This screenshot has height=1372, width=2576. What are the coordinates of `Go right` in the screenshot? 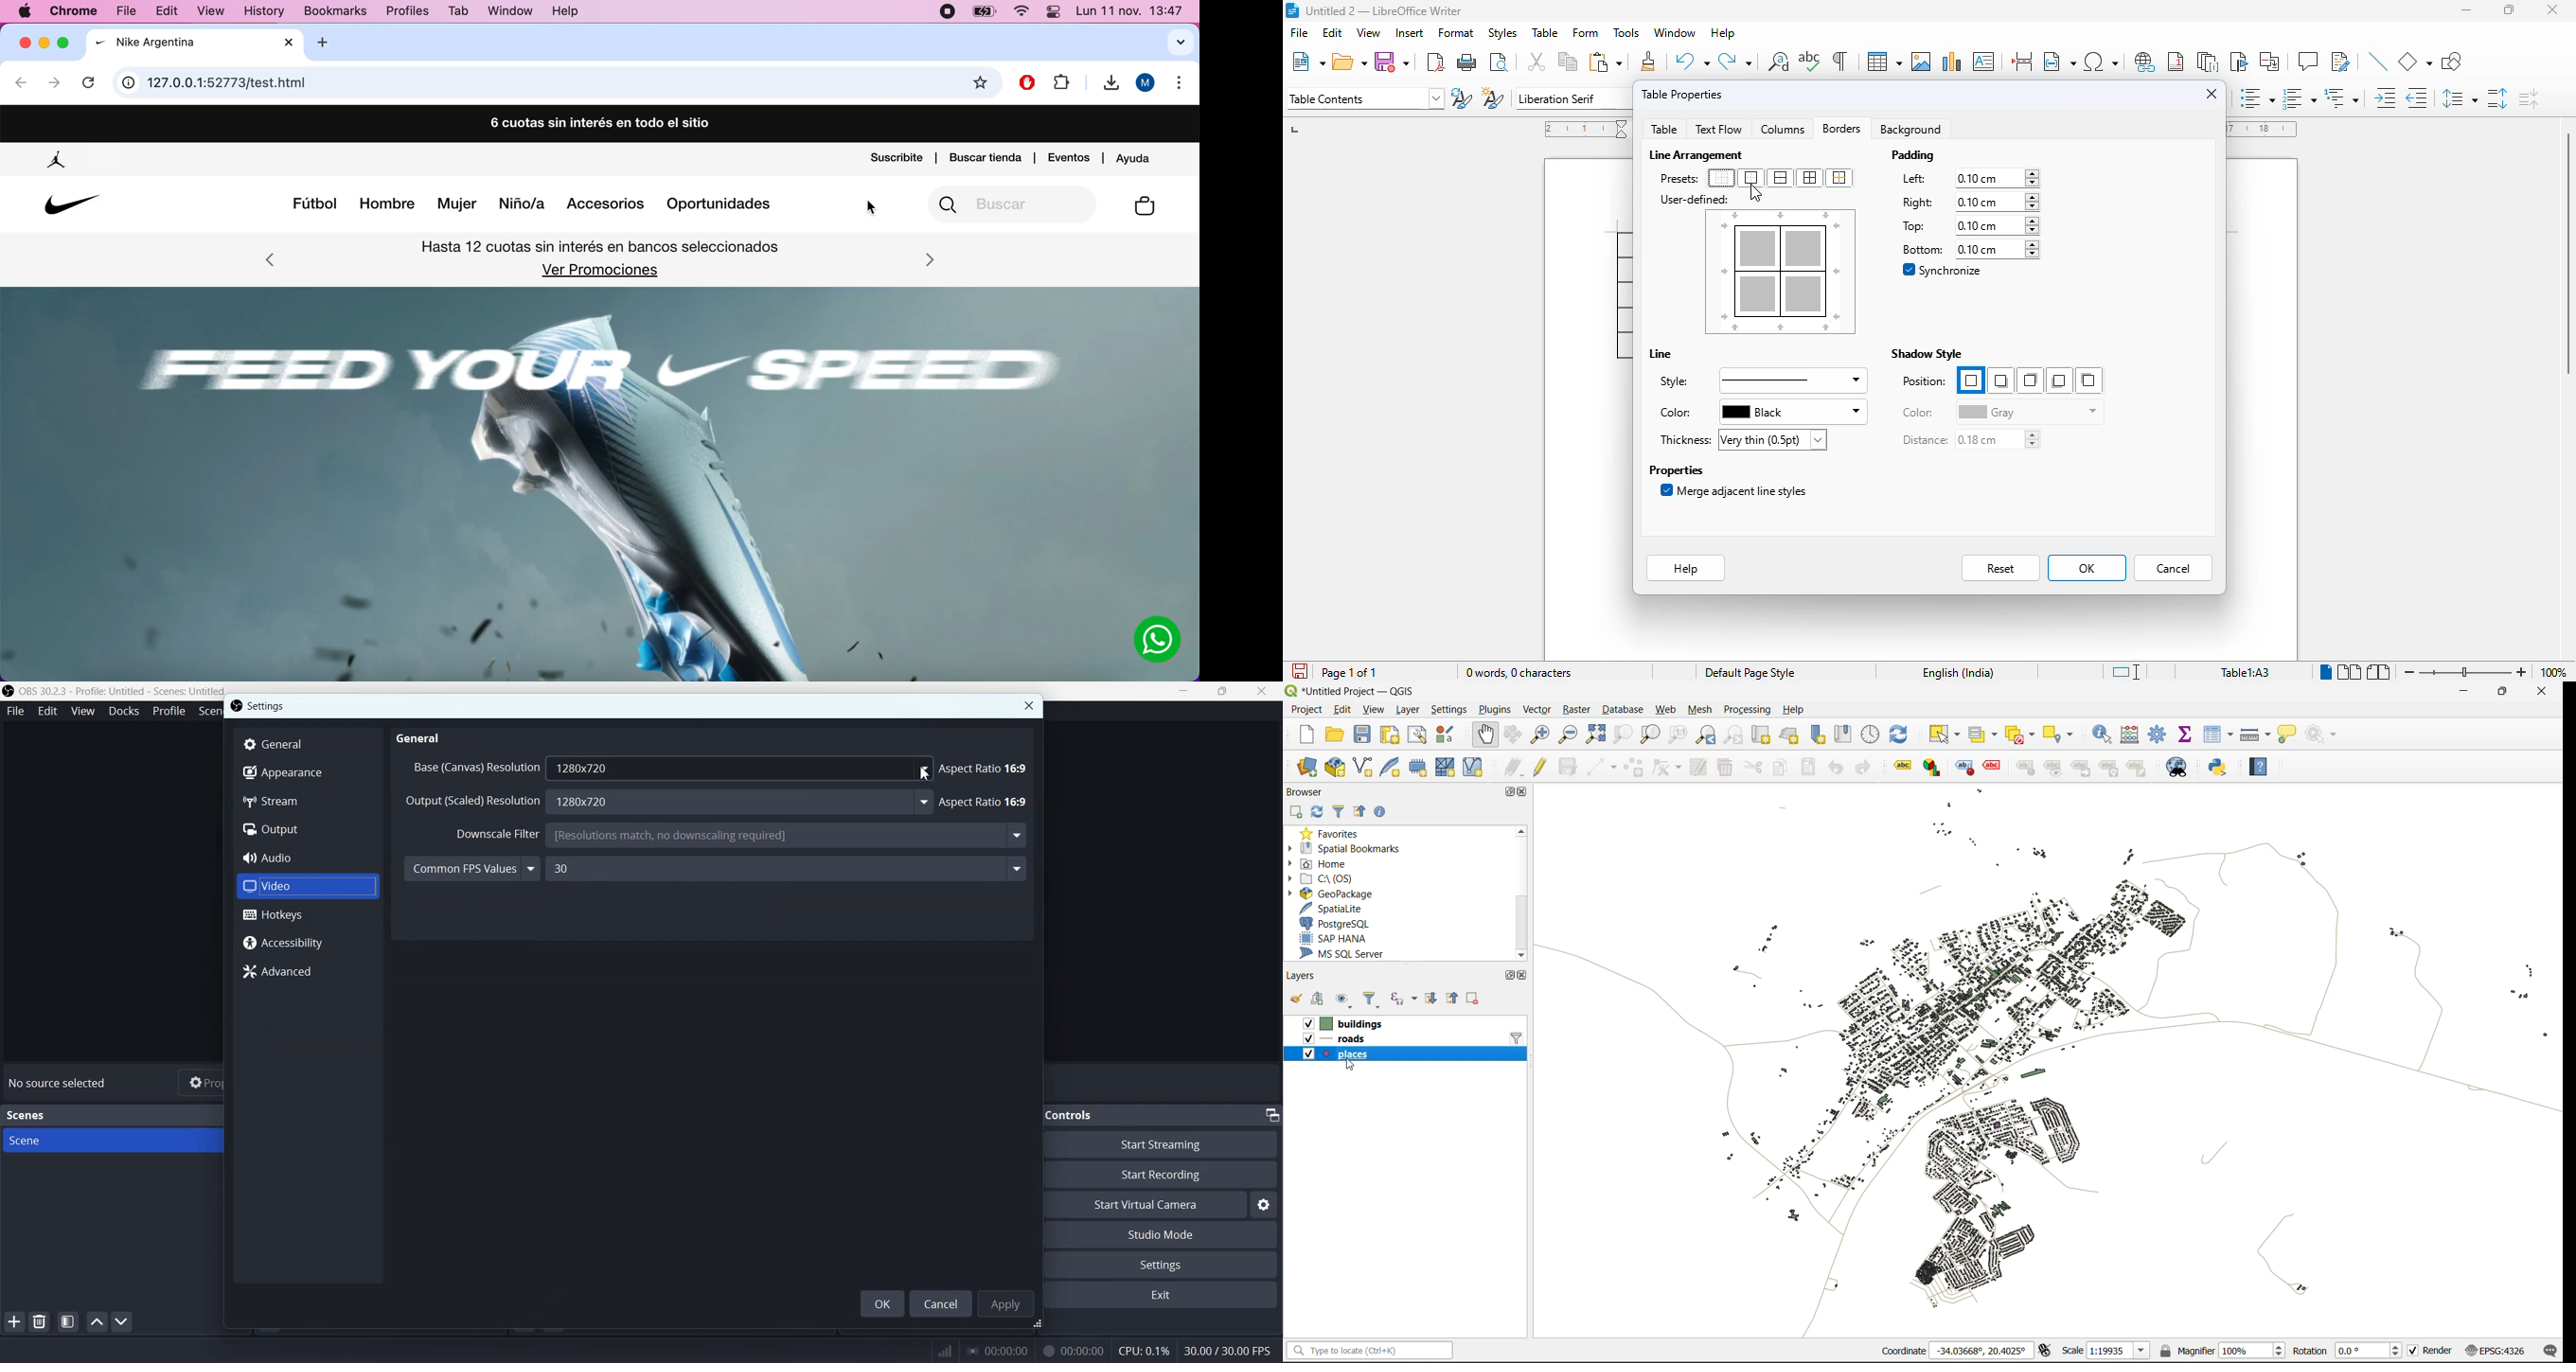 It's located at (930, 259).